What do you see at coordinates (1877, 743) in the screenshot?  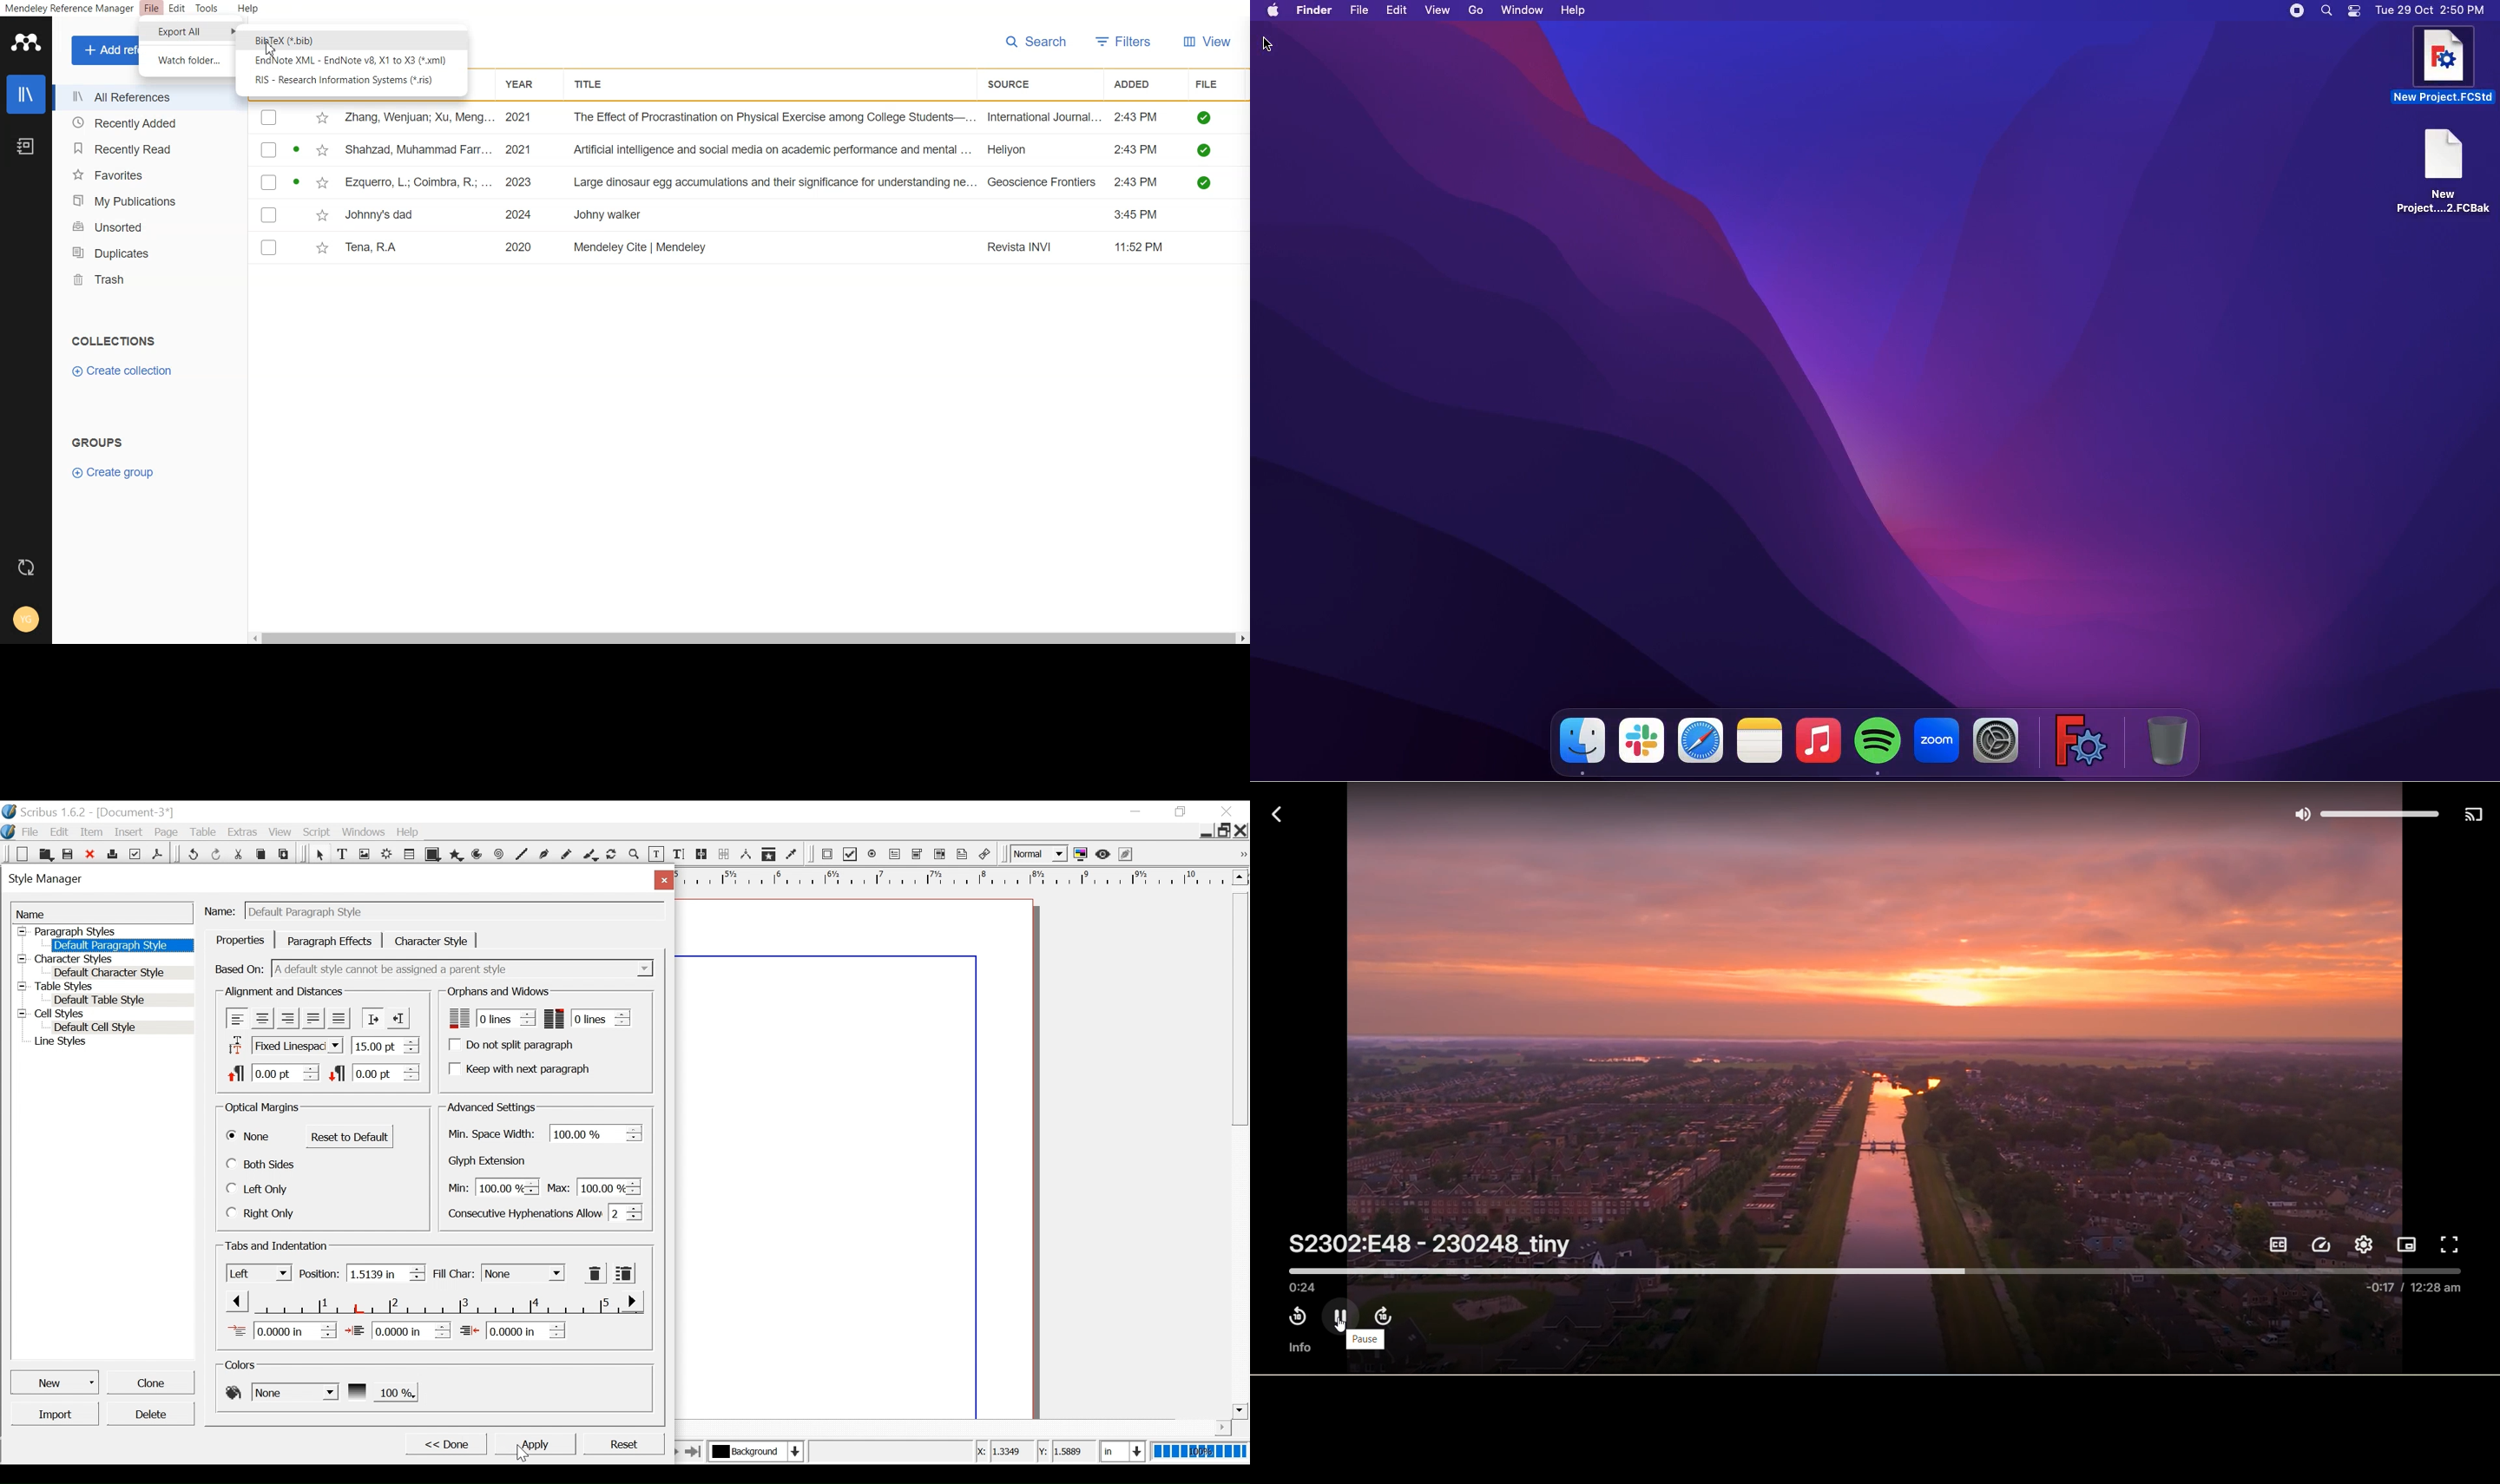 I see `Spotify` at bounding box center [1877, 743].